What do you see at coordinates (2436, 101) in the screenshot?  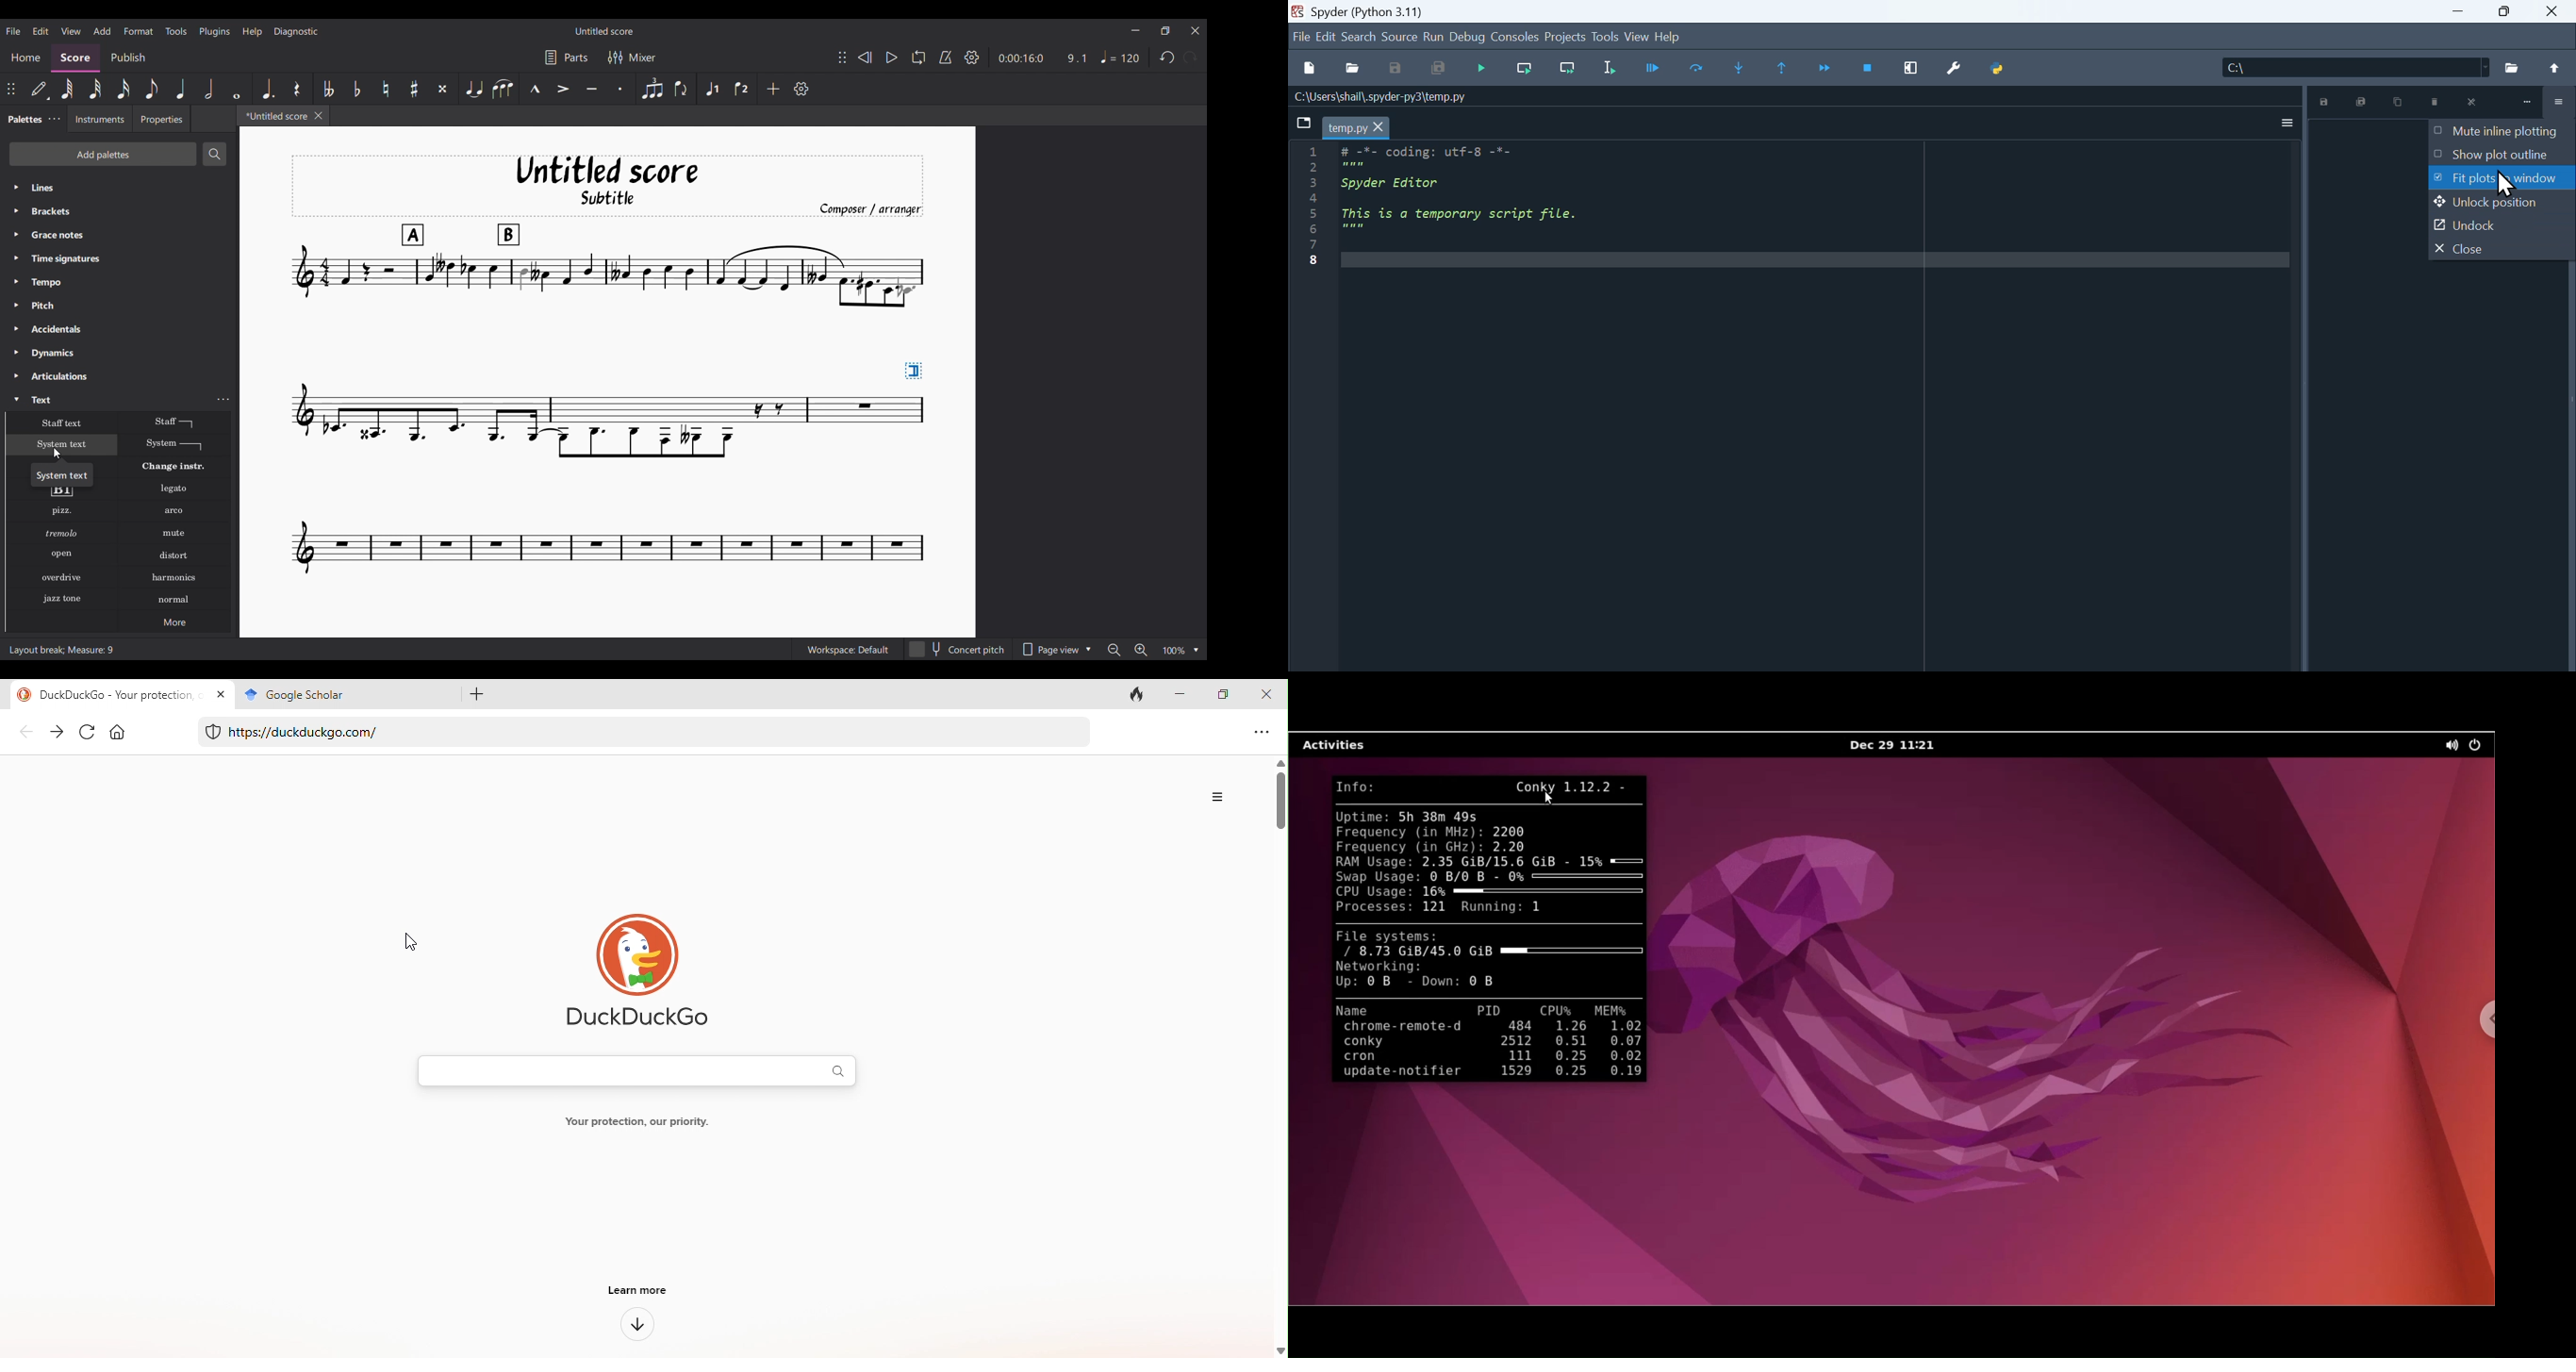 I see `Remove plot` at bounding box center [2436, 101].